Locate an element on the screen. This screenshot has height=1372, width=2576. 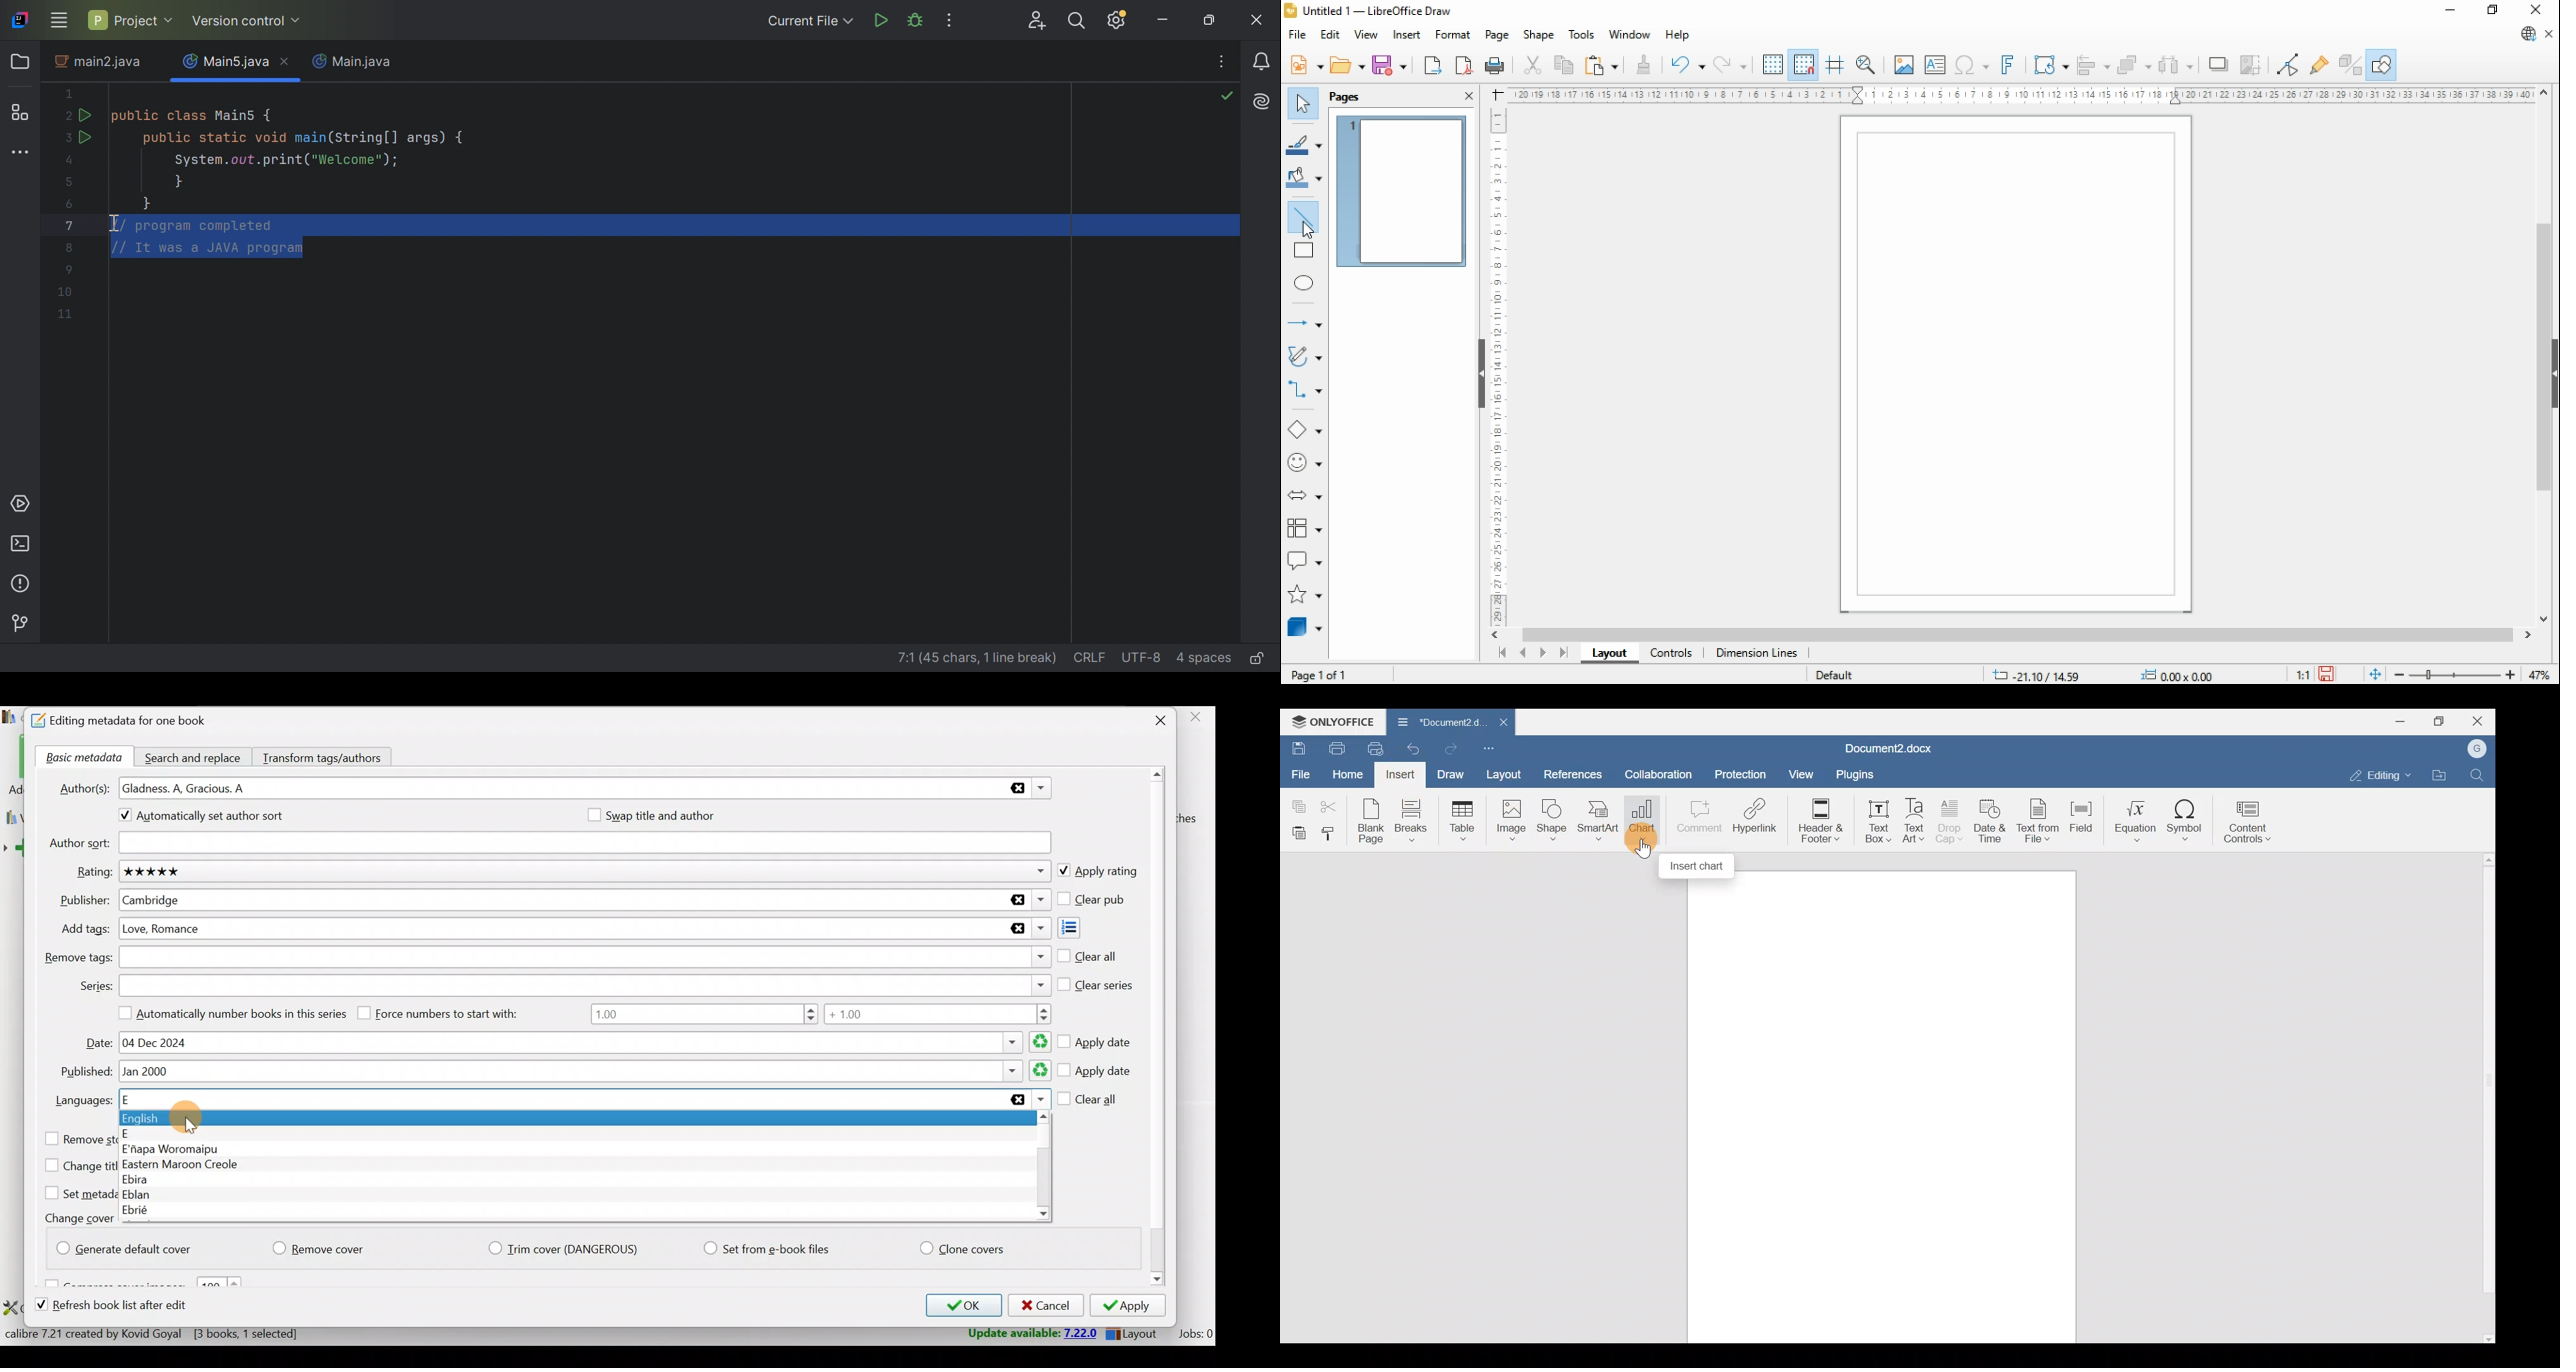
Home is located at coordinates (1347, 775).